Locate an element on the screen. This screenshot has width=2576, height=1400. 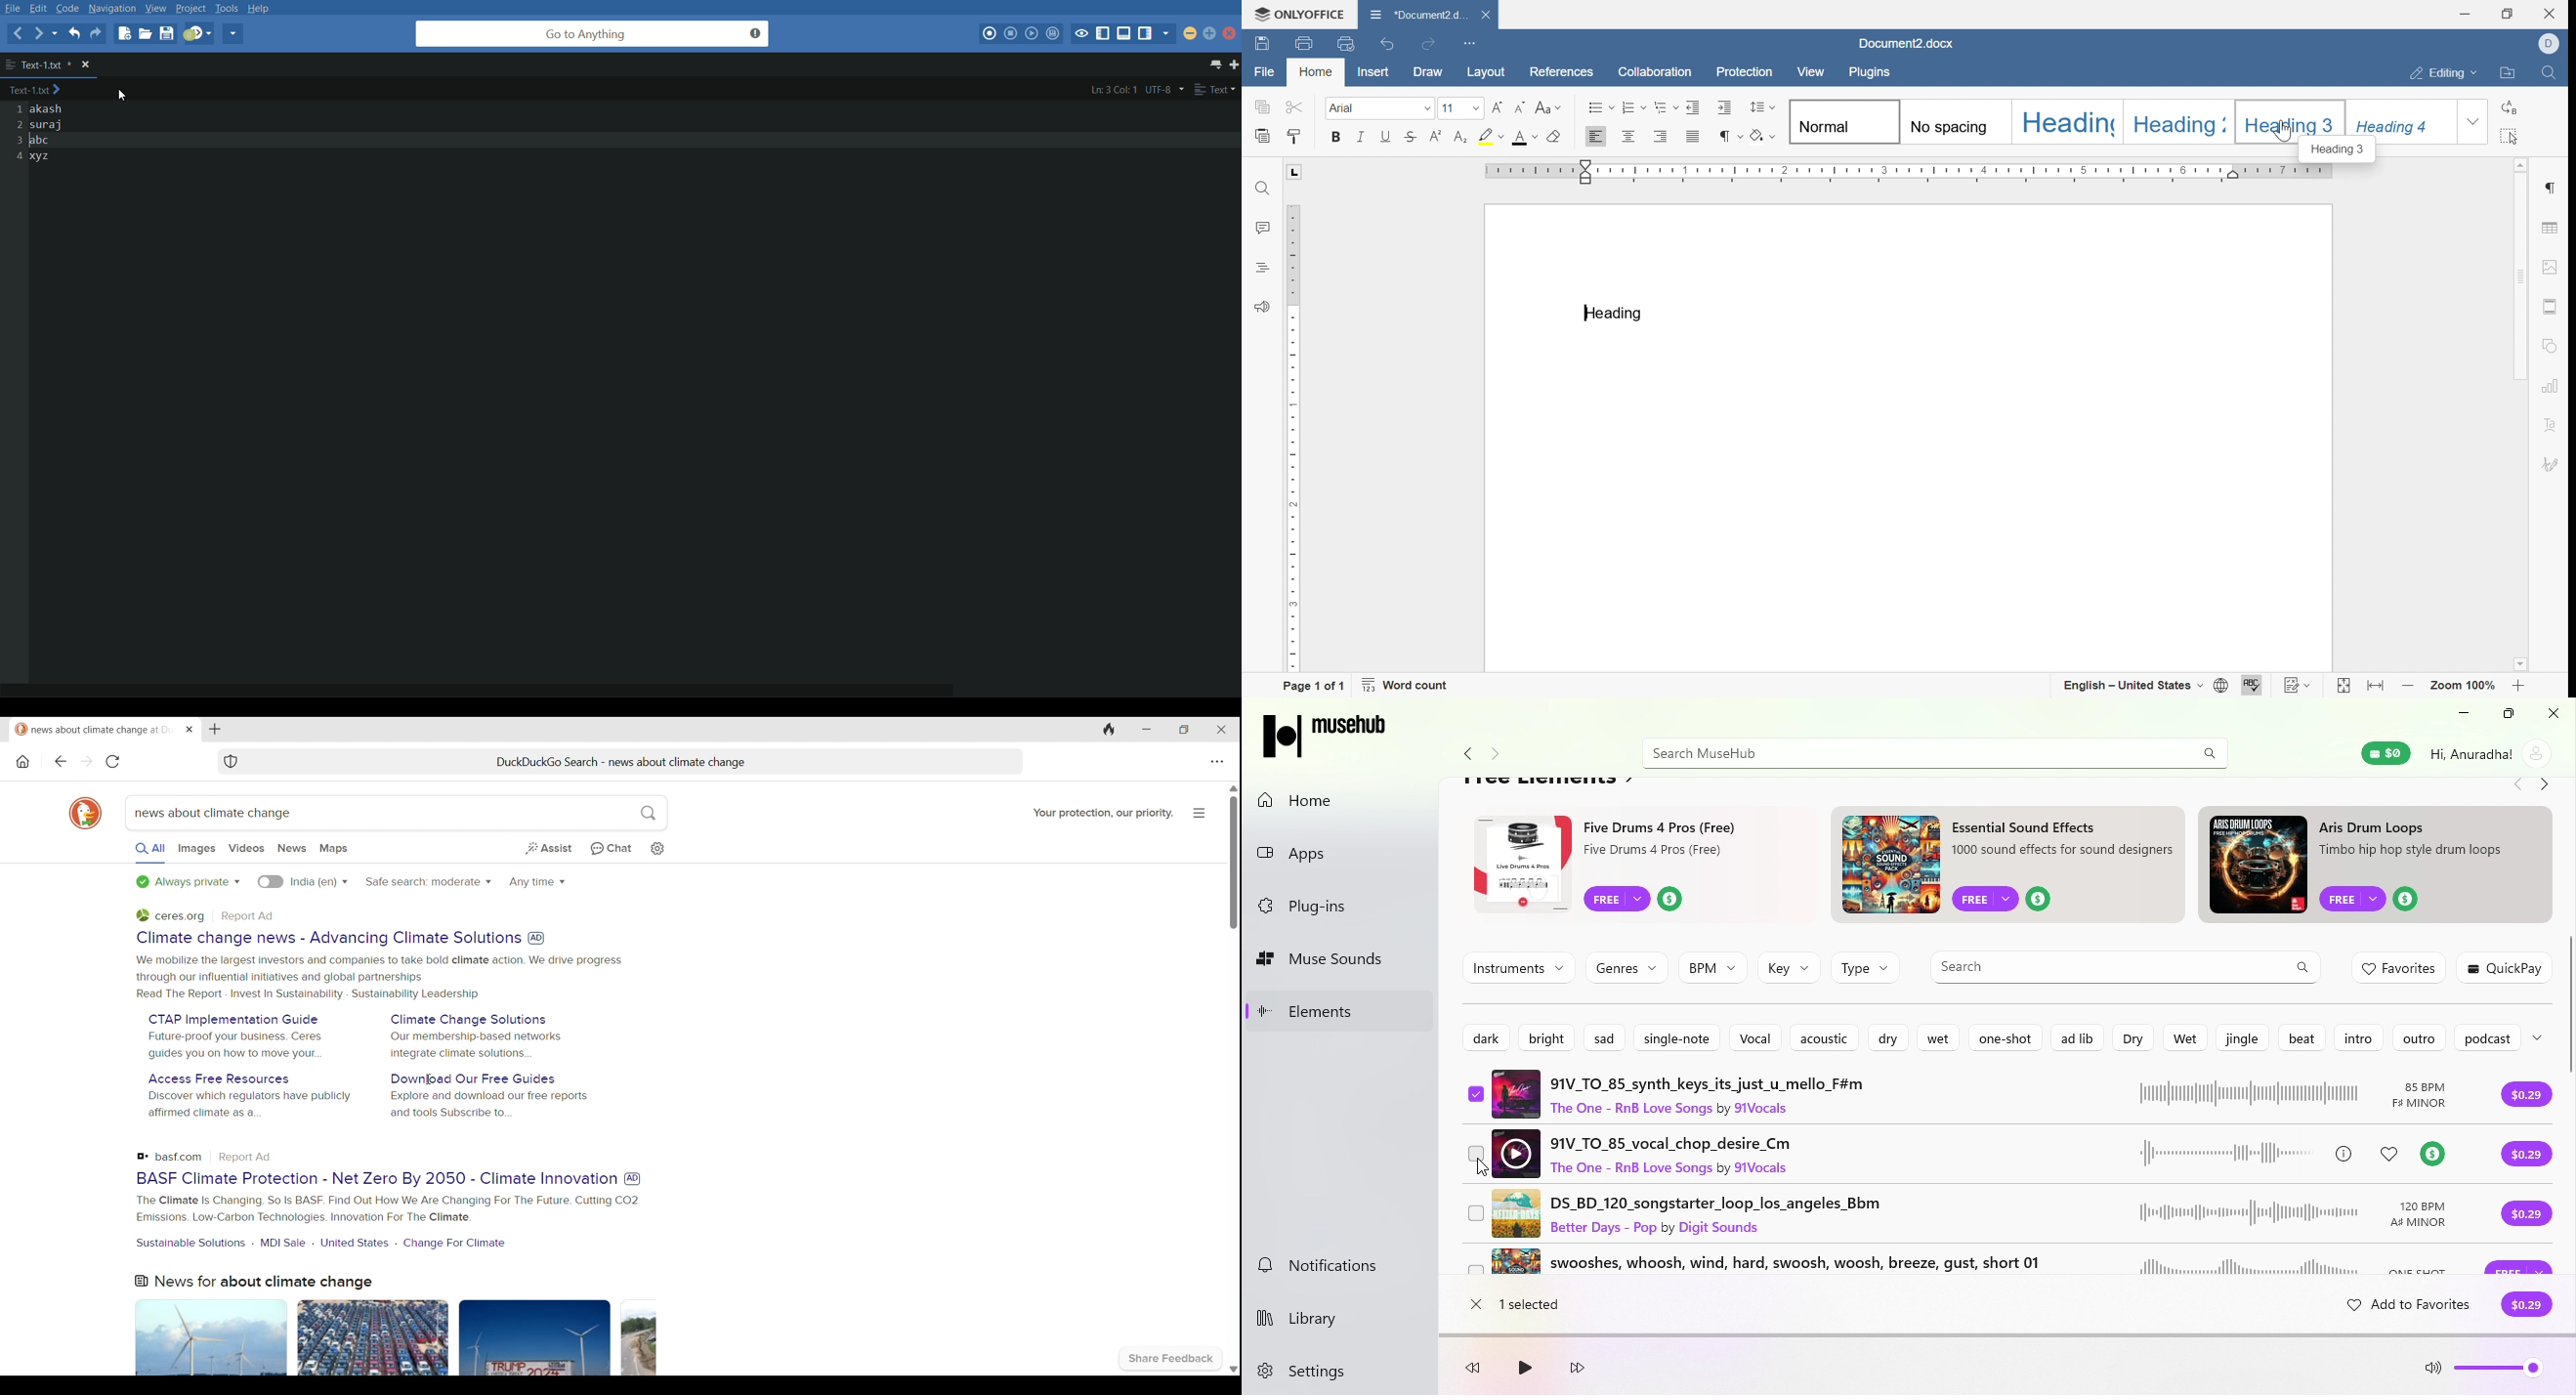
Change search settings is located at coordinates (657, 849).